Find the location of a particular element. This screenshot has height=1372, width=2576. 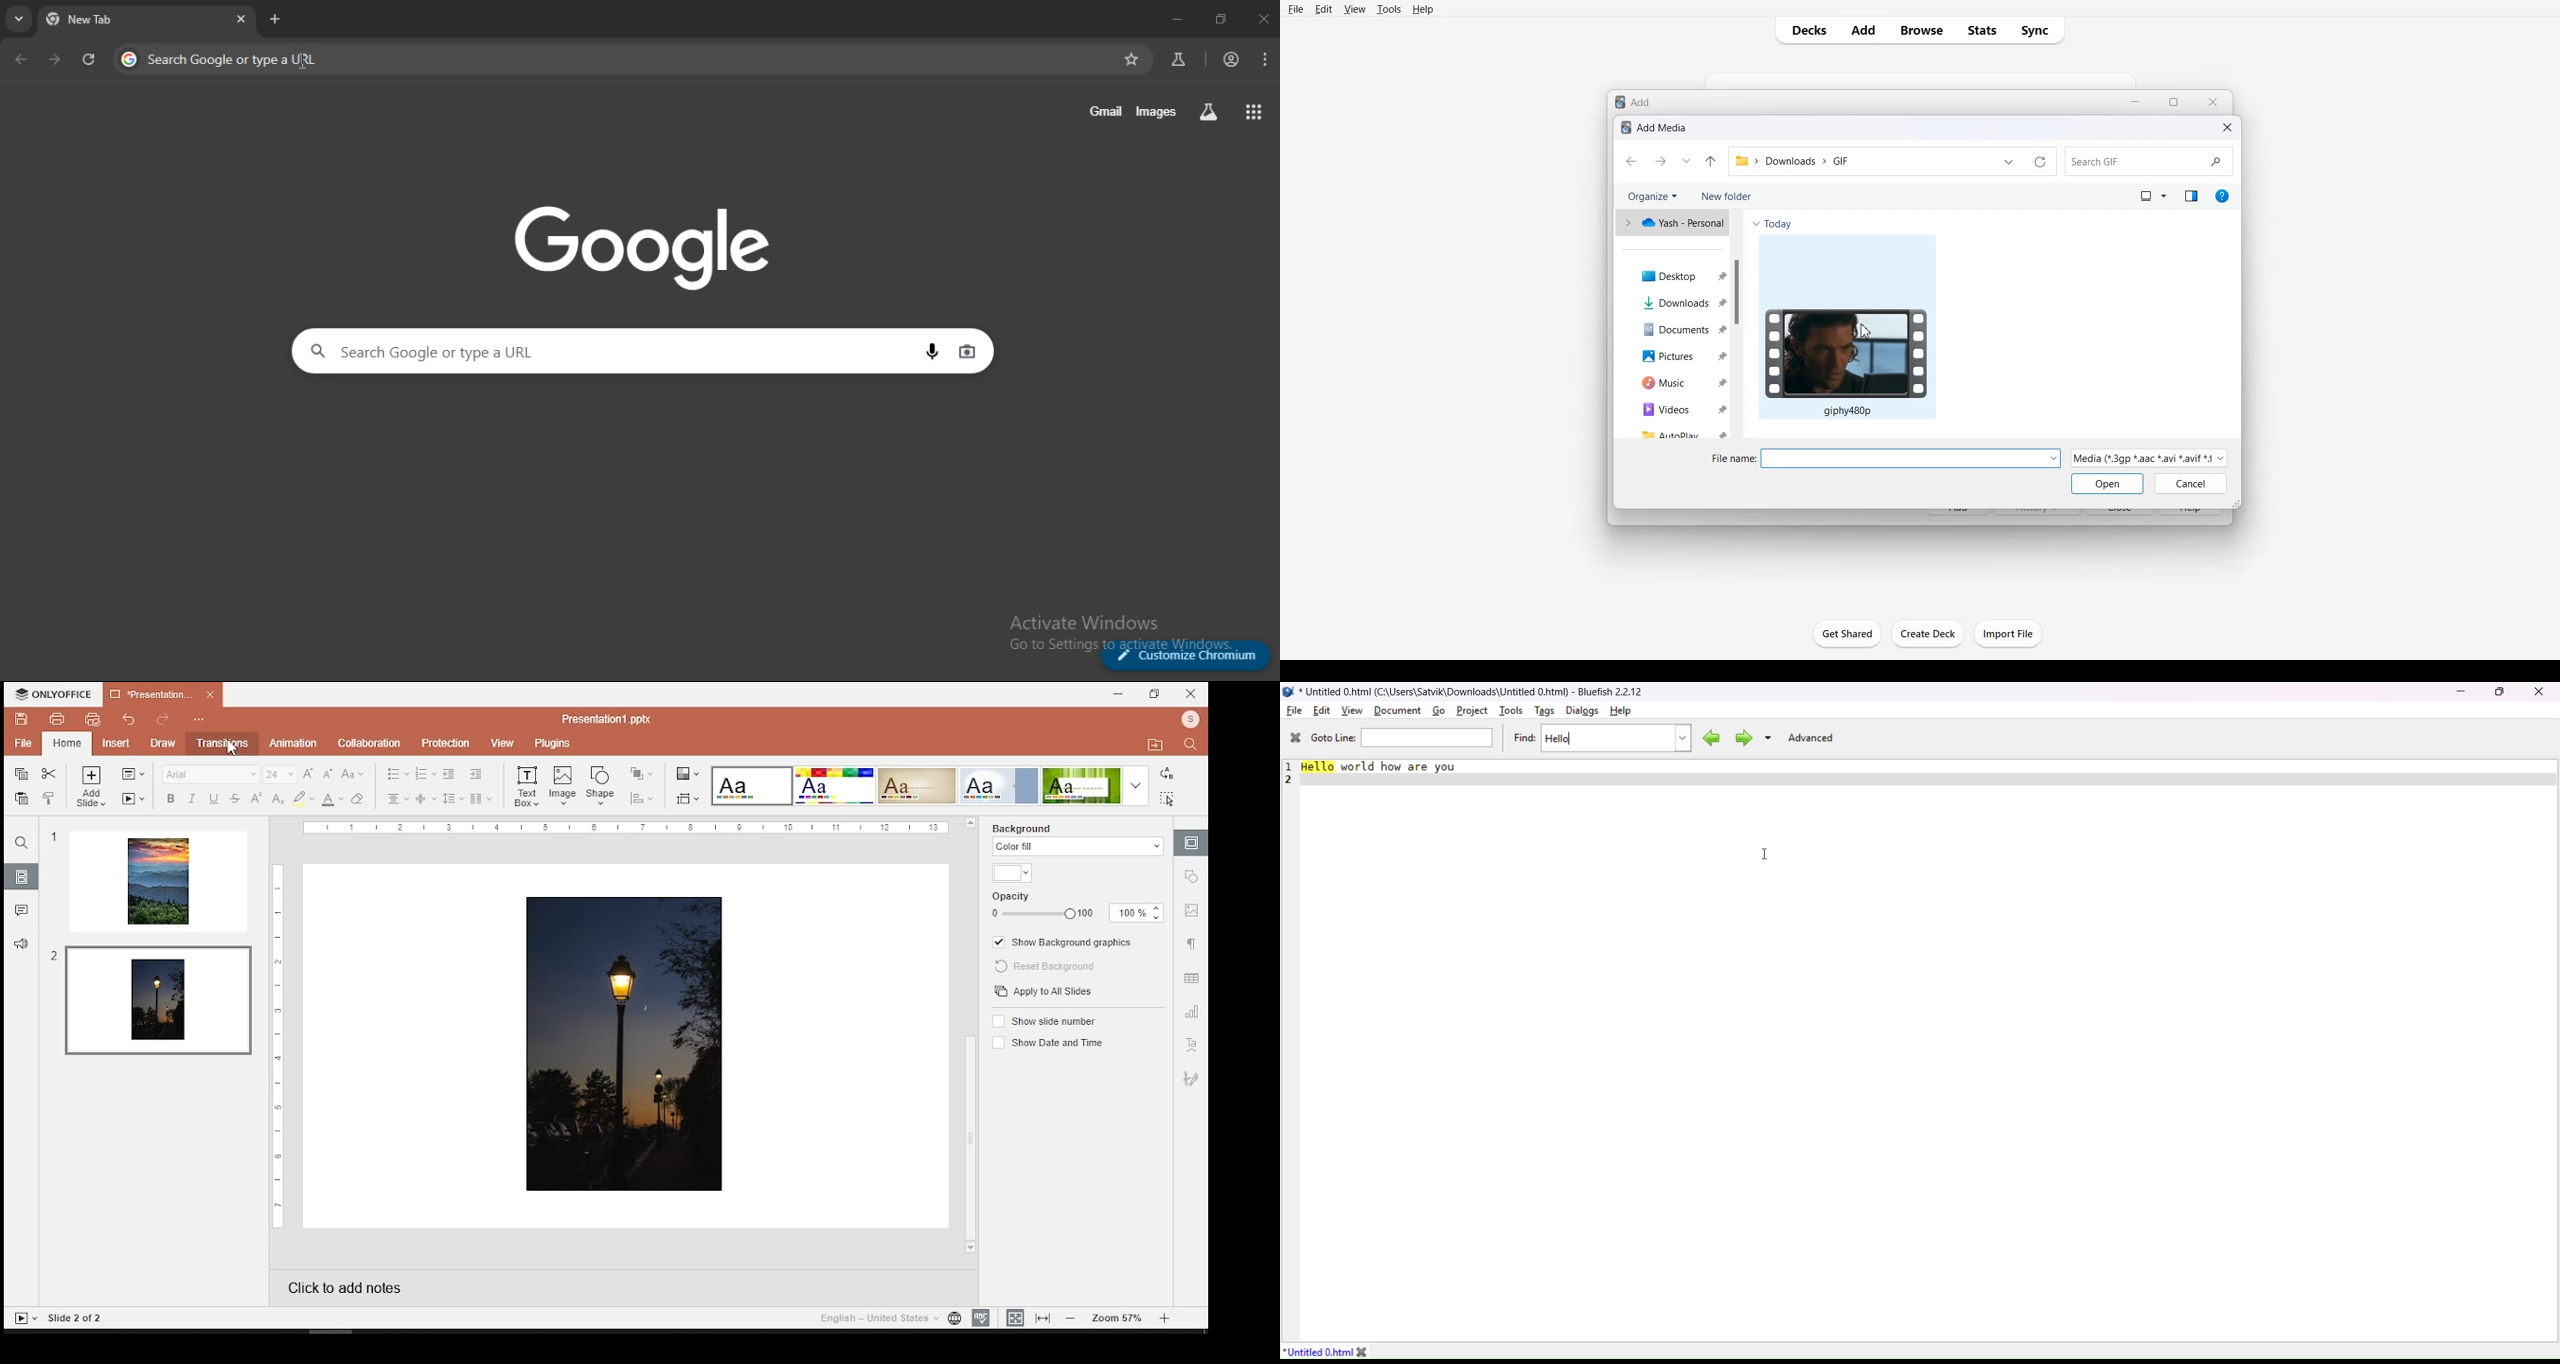

Text is located at coordinates (1655, 127).